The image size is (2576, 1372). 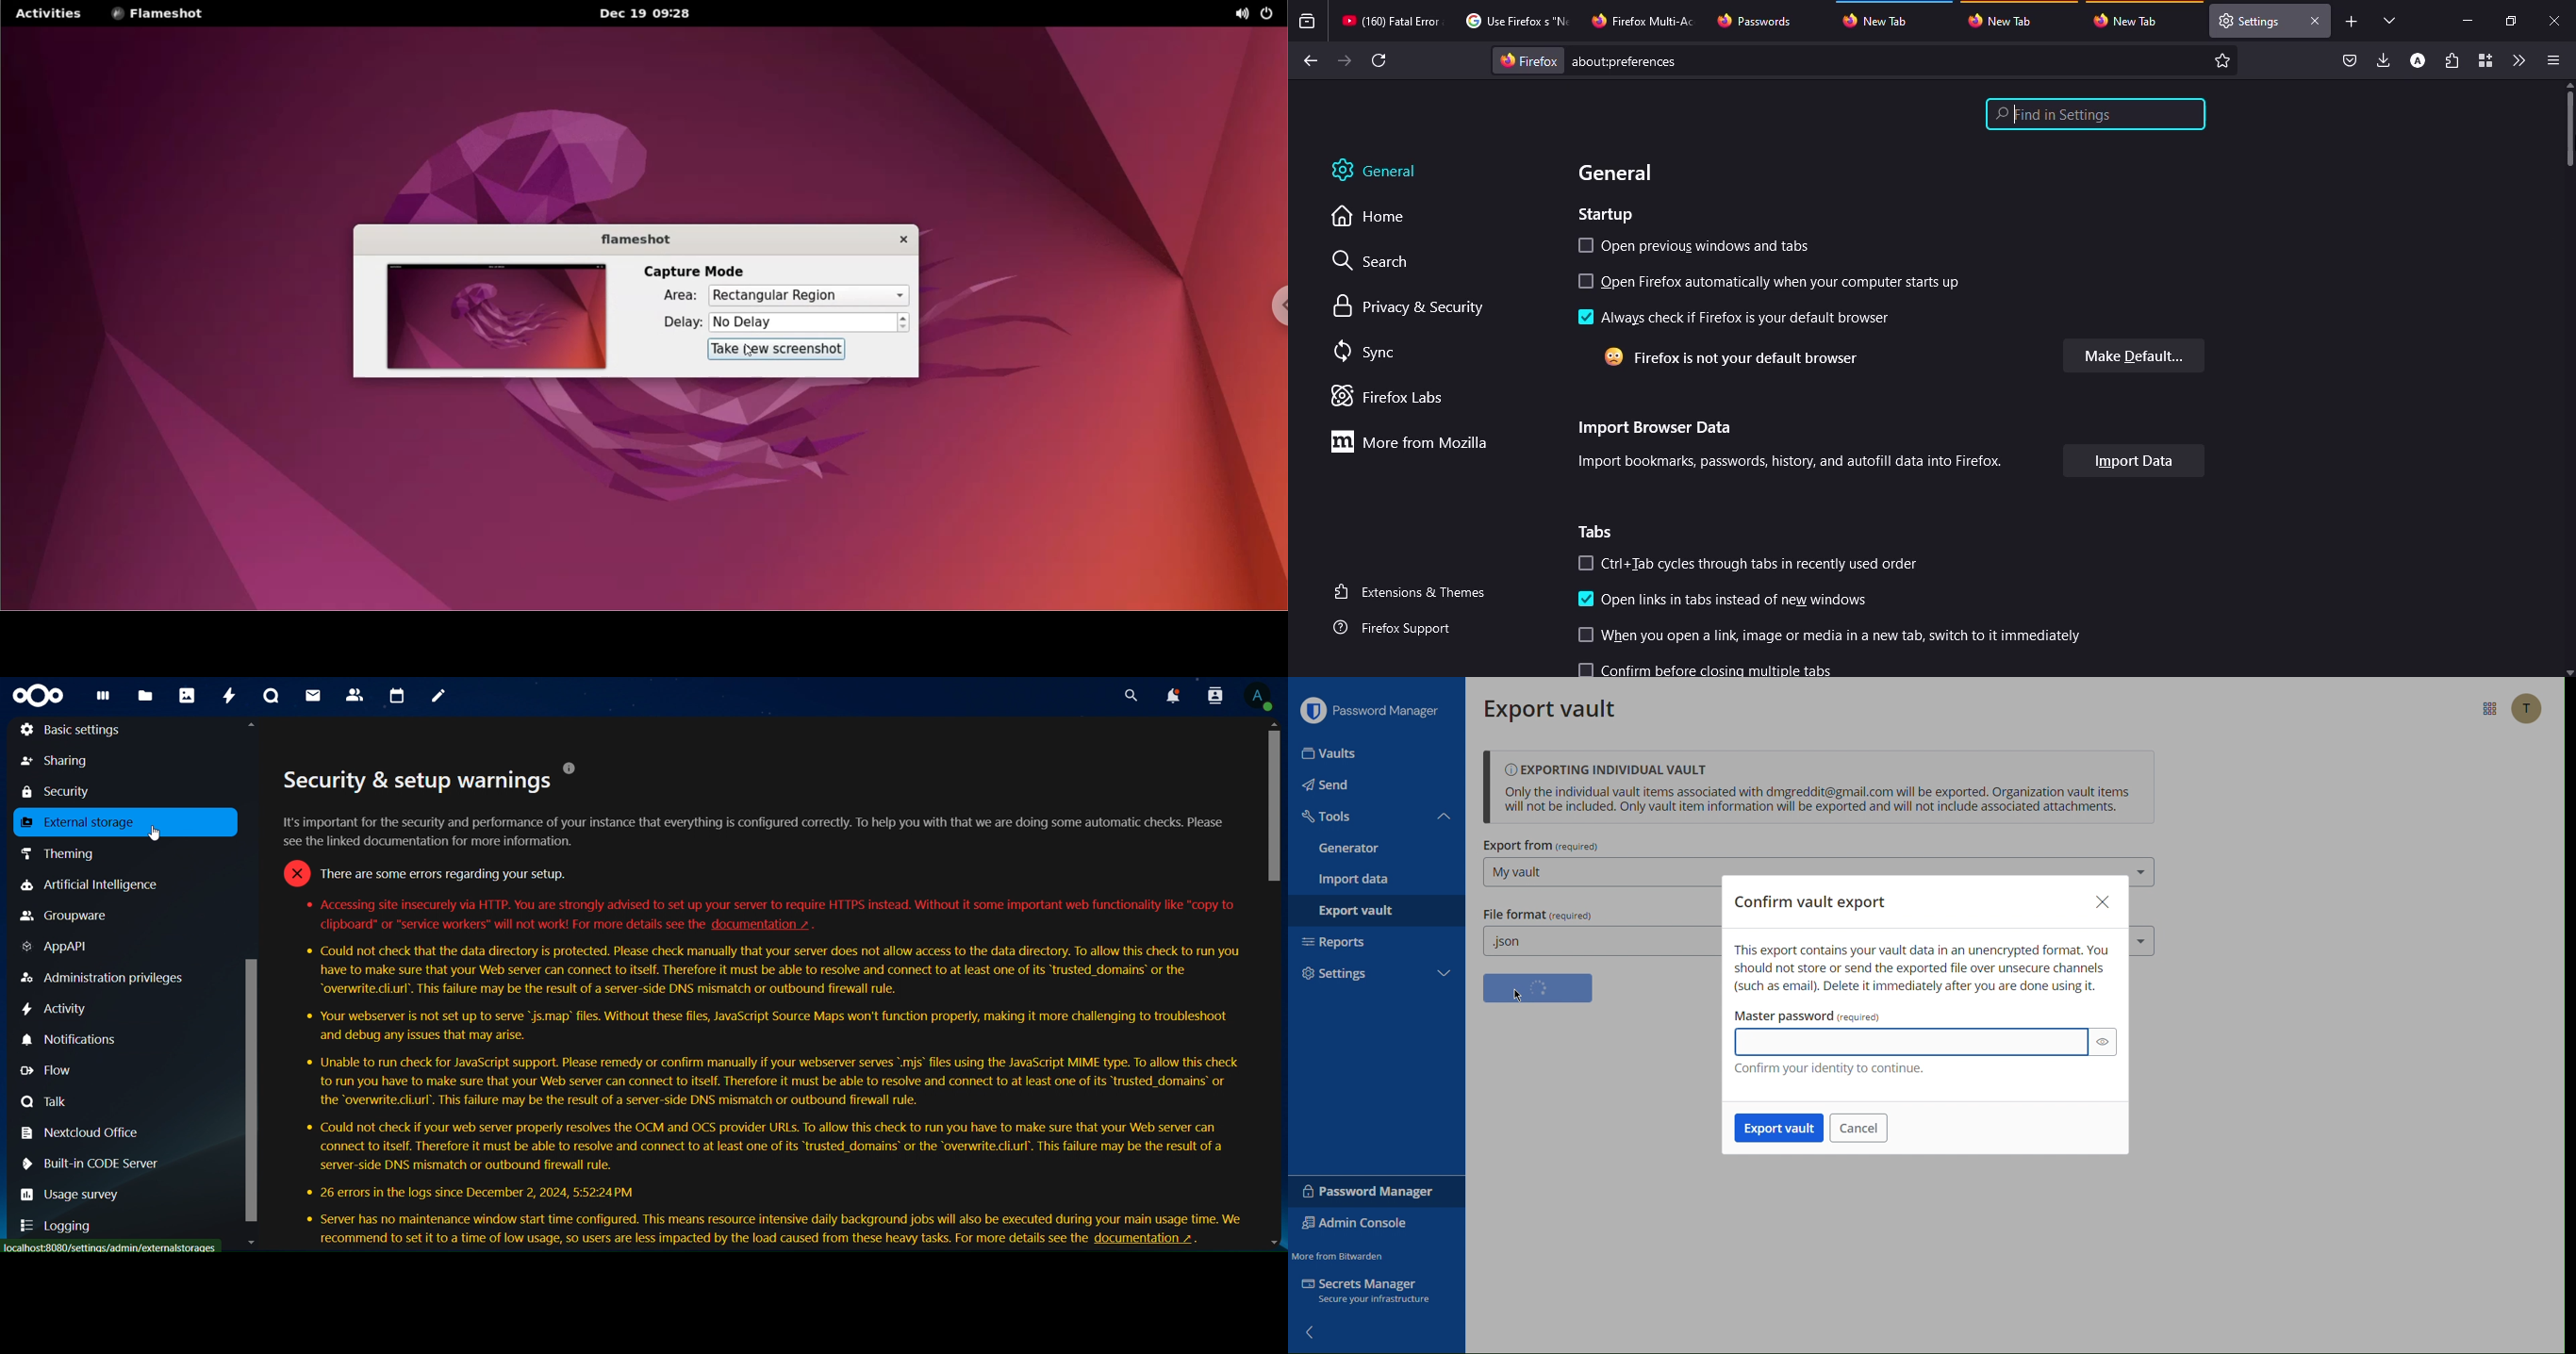 What do you see at coordinates (172, 13) in the screenshot?
I see `flameshot options` at bounding box center [172, 13].